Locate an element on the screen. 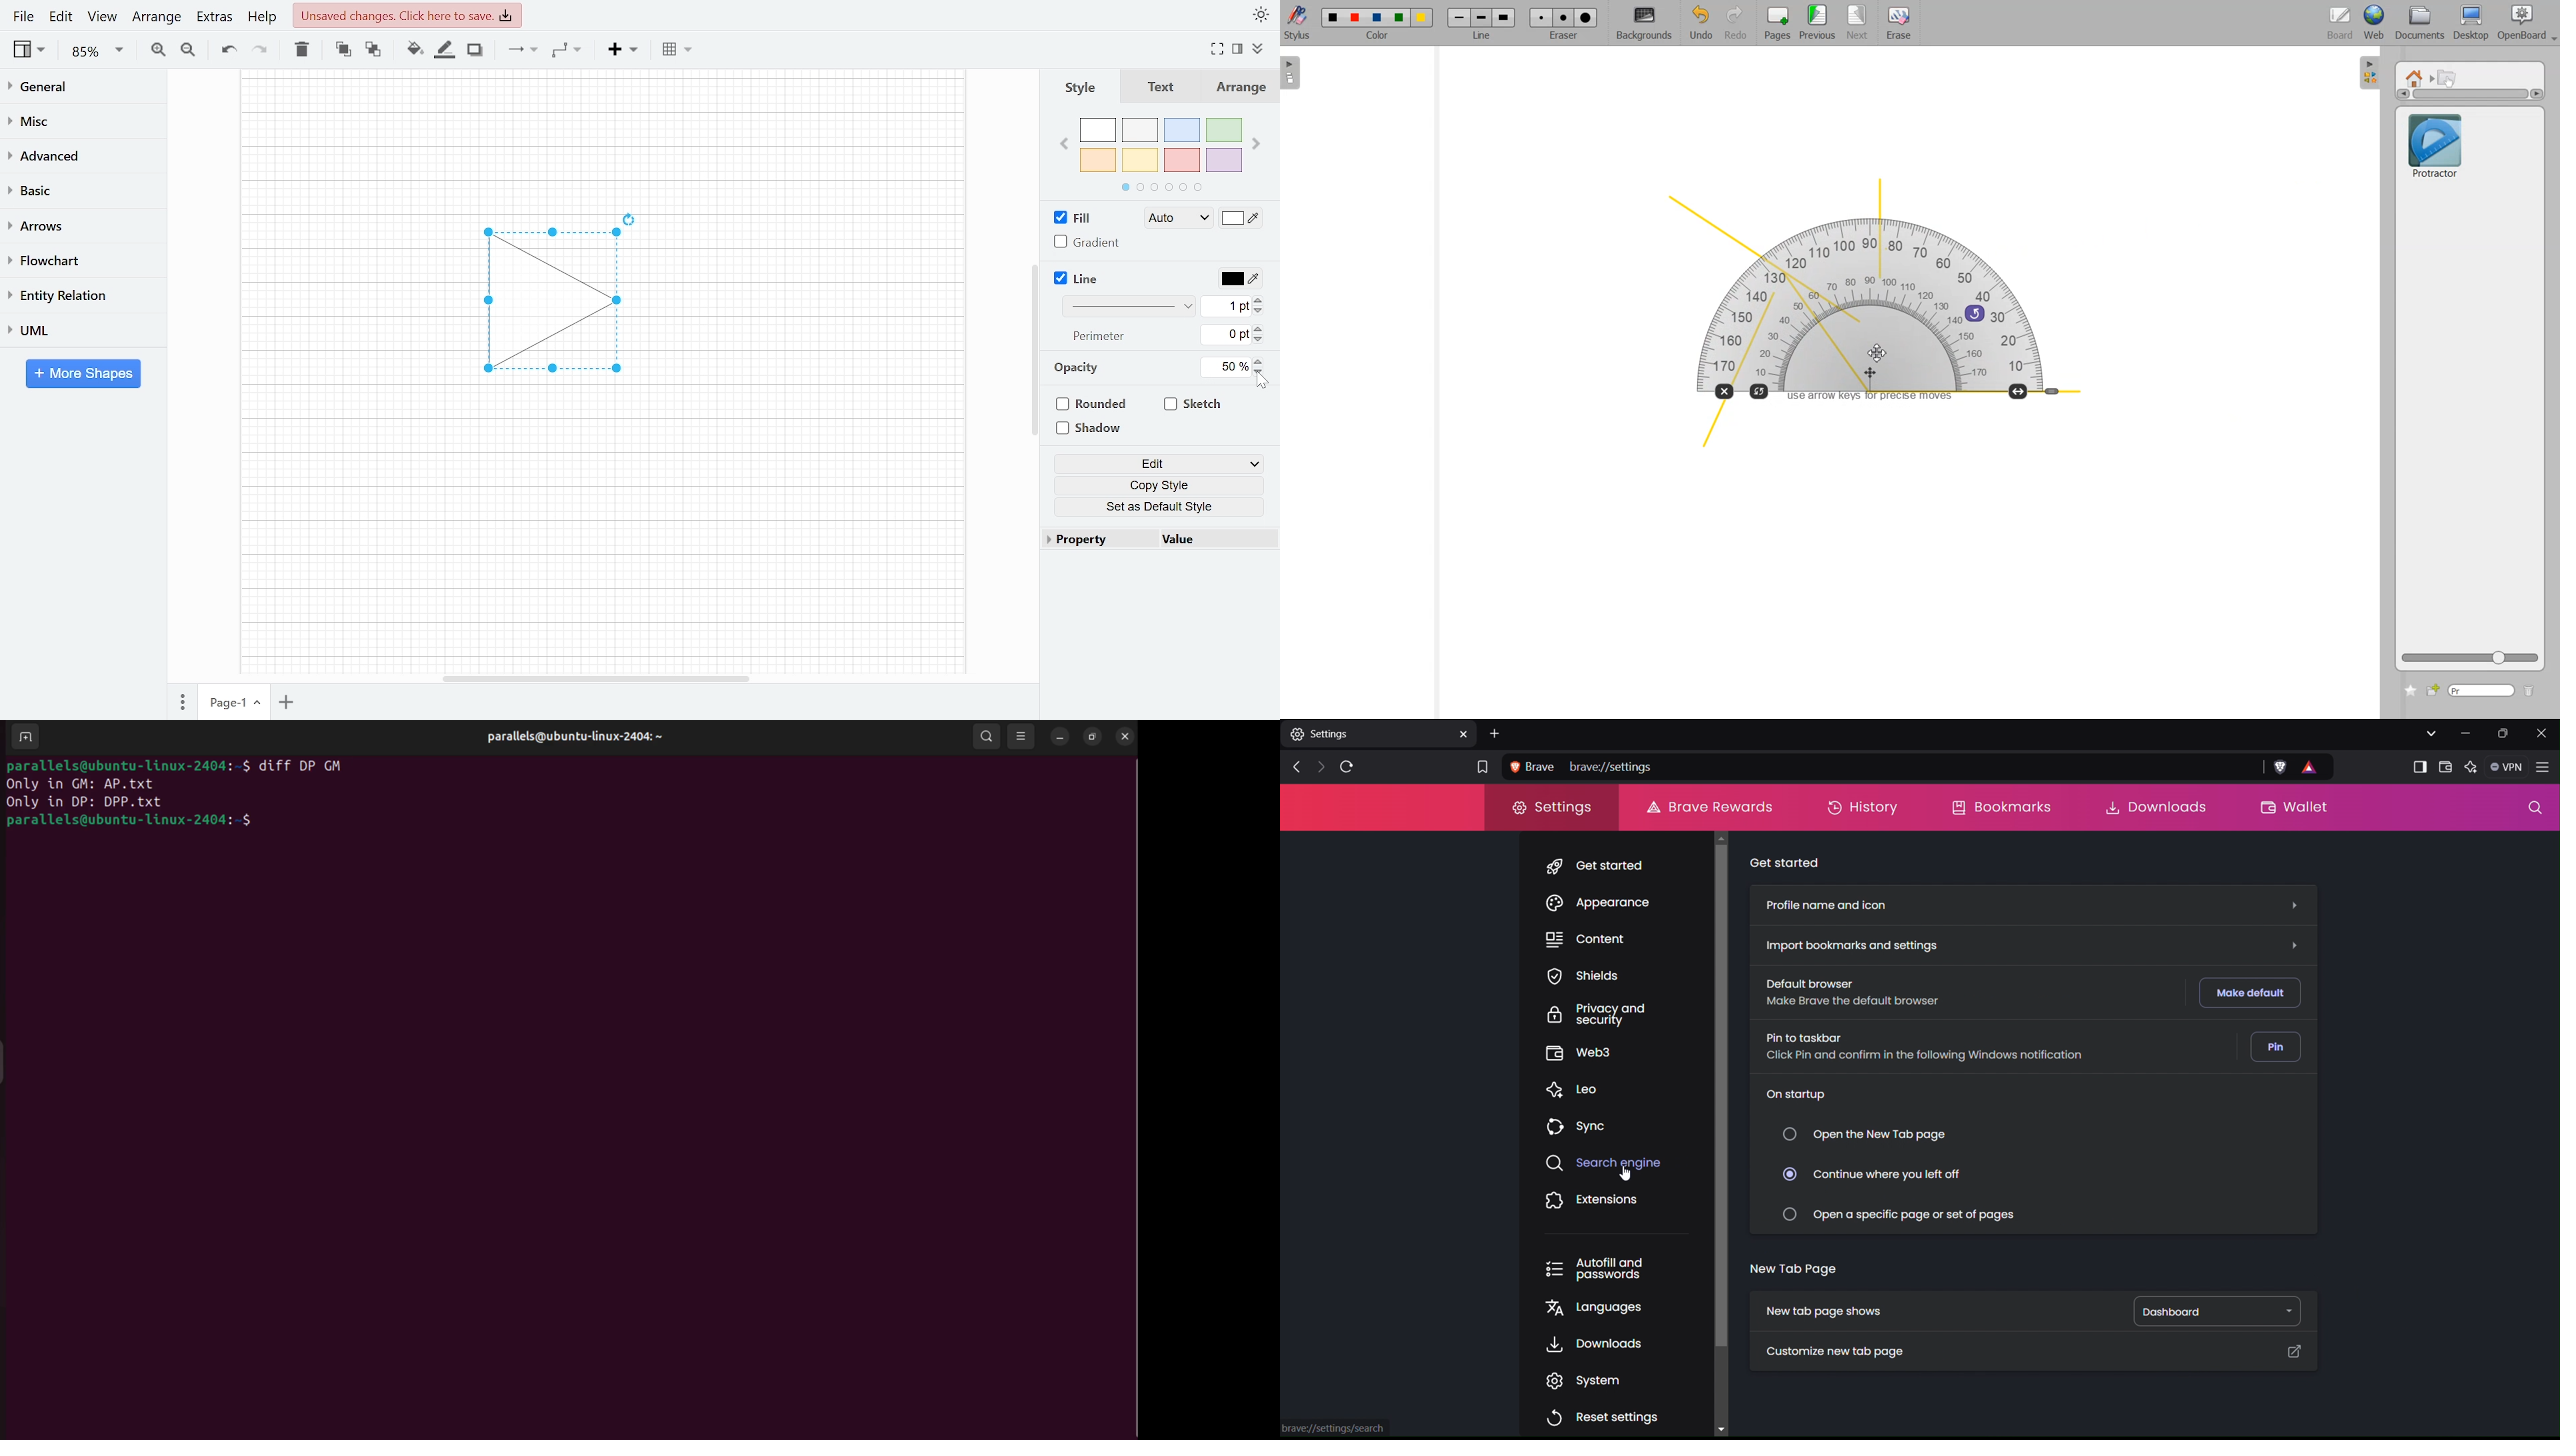  Edit is located at coordinates (62, 16).